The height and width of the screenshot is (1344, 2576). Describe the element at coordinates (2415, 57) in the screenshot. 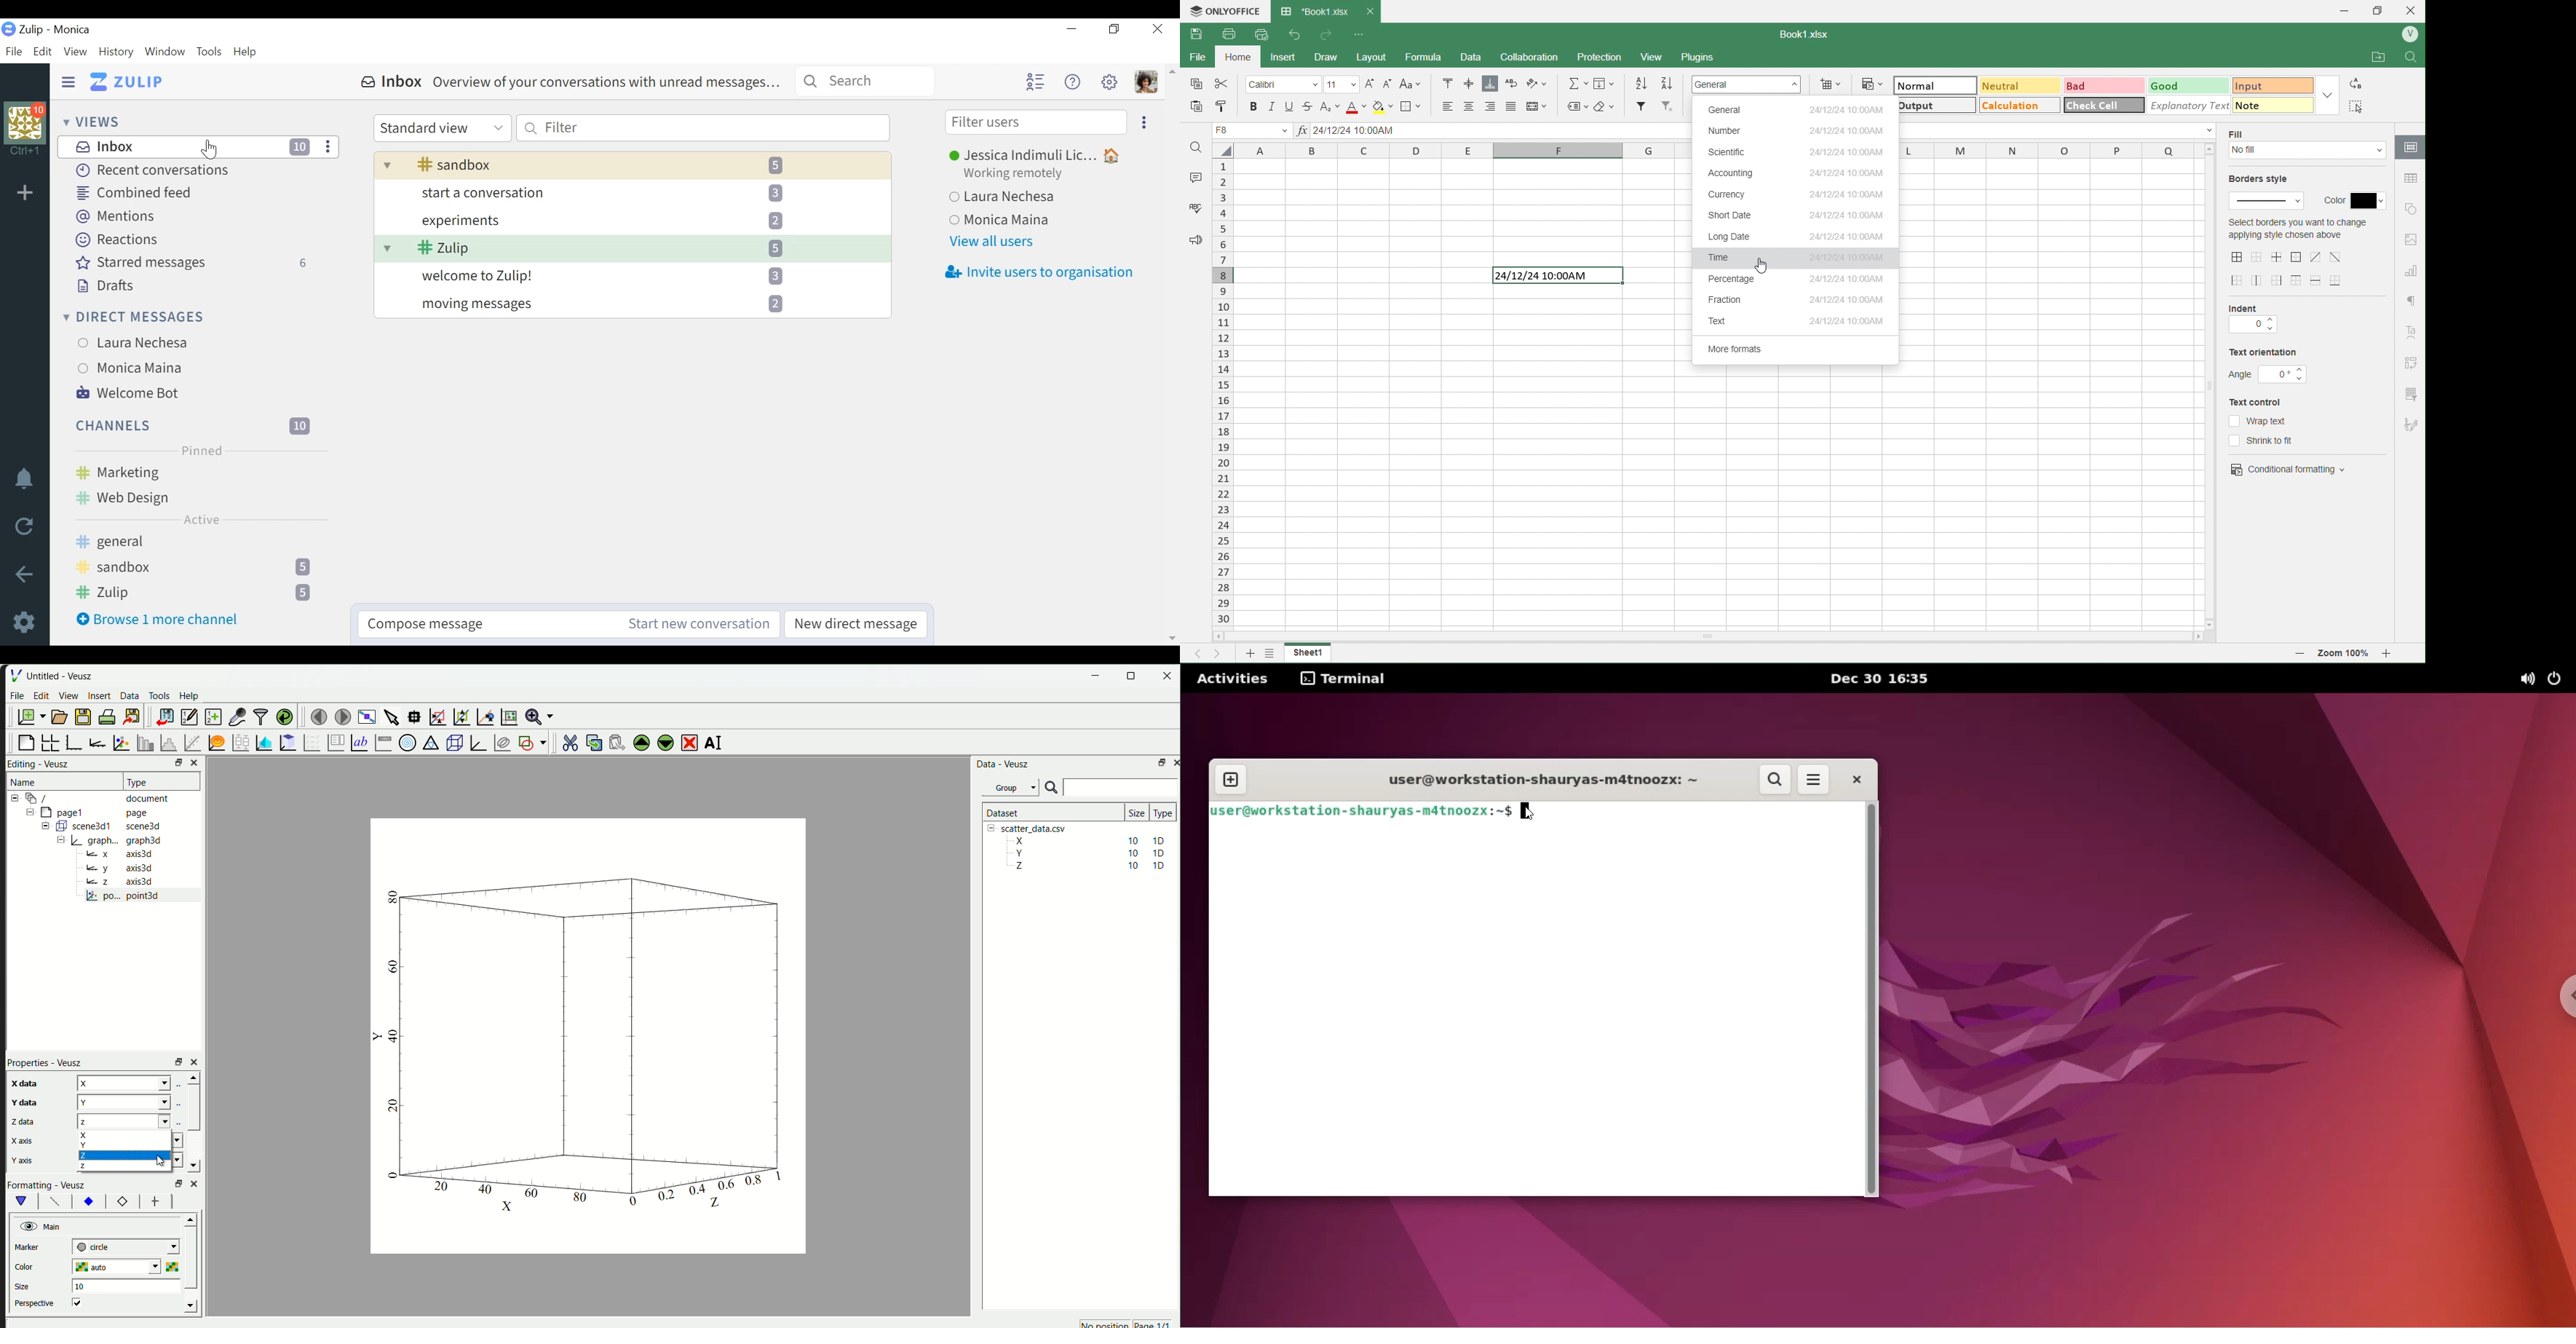

I see `find` at that location.